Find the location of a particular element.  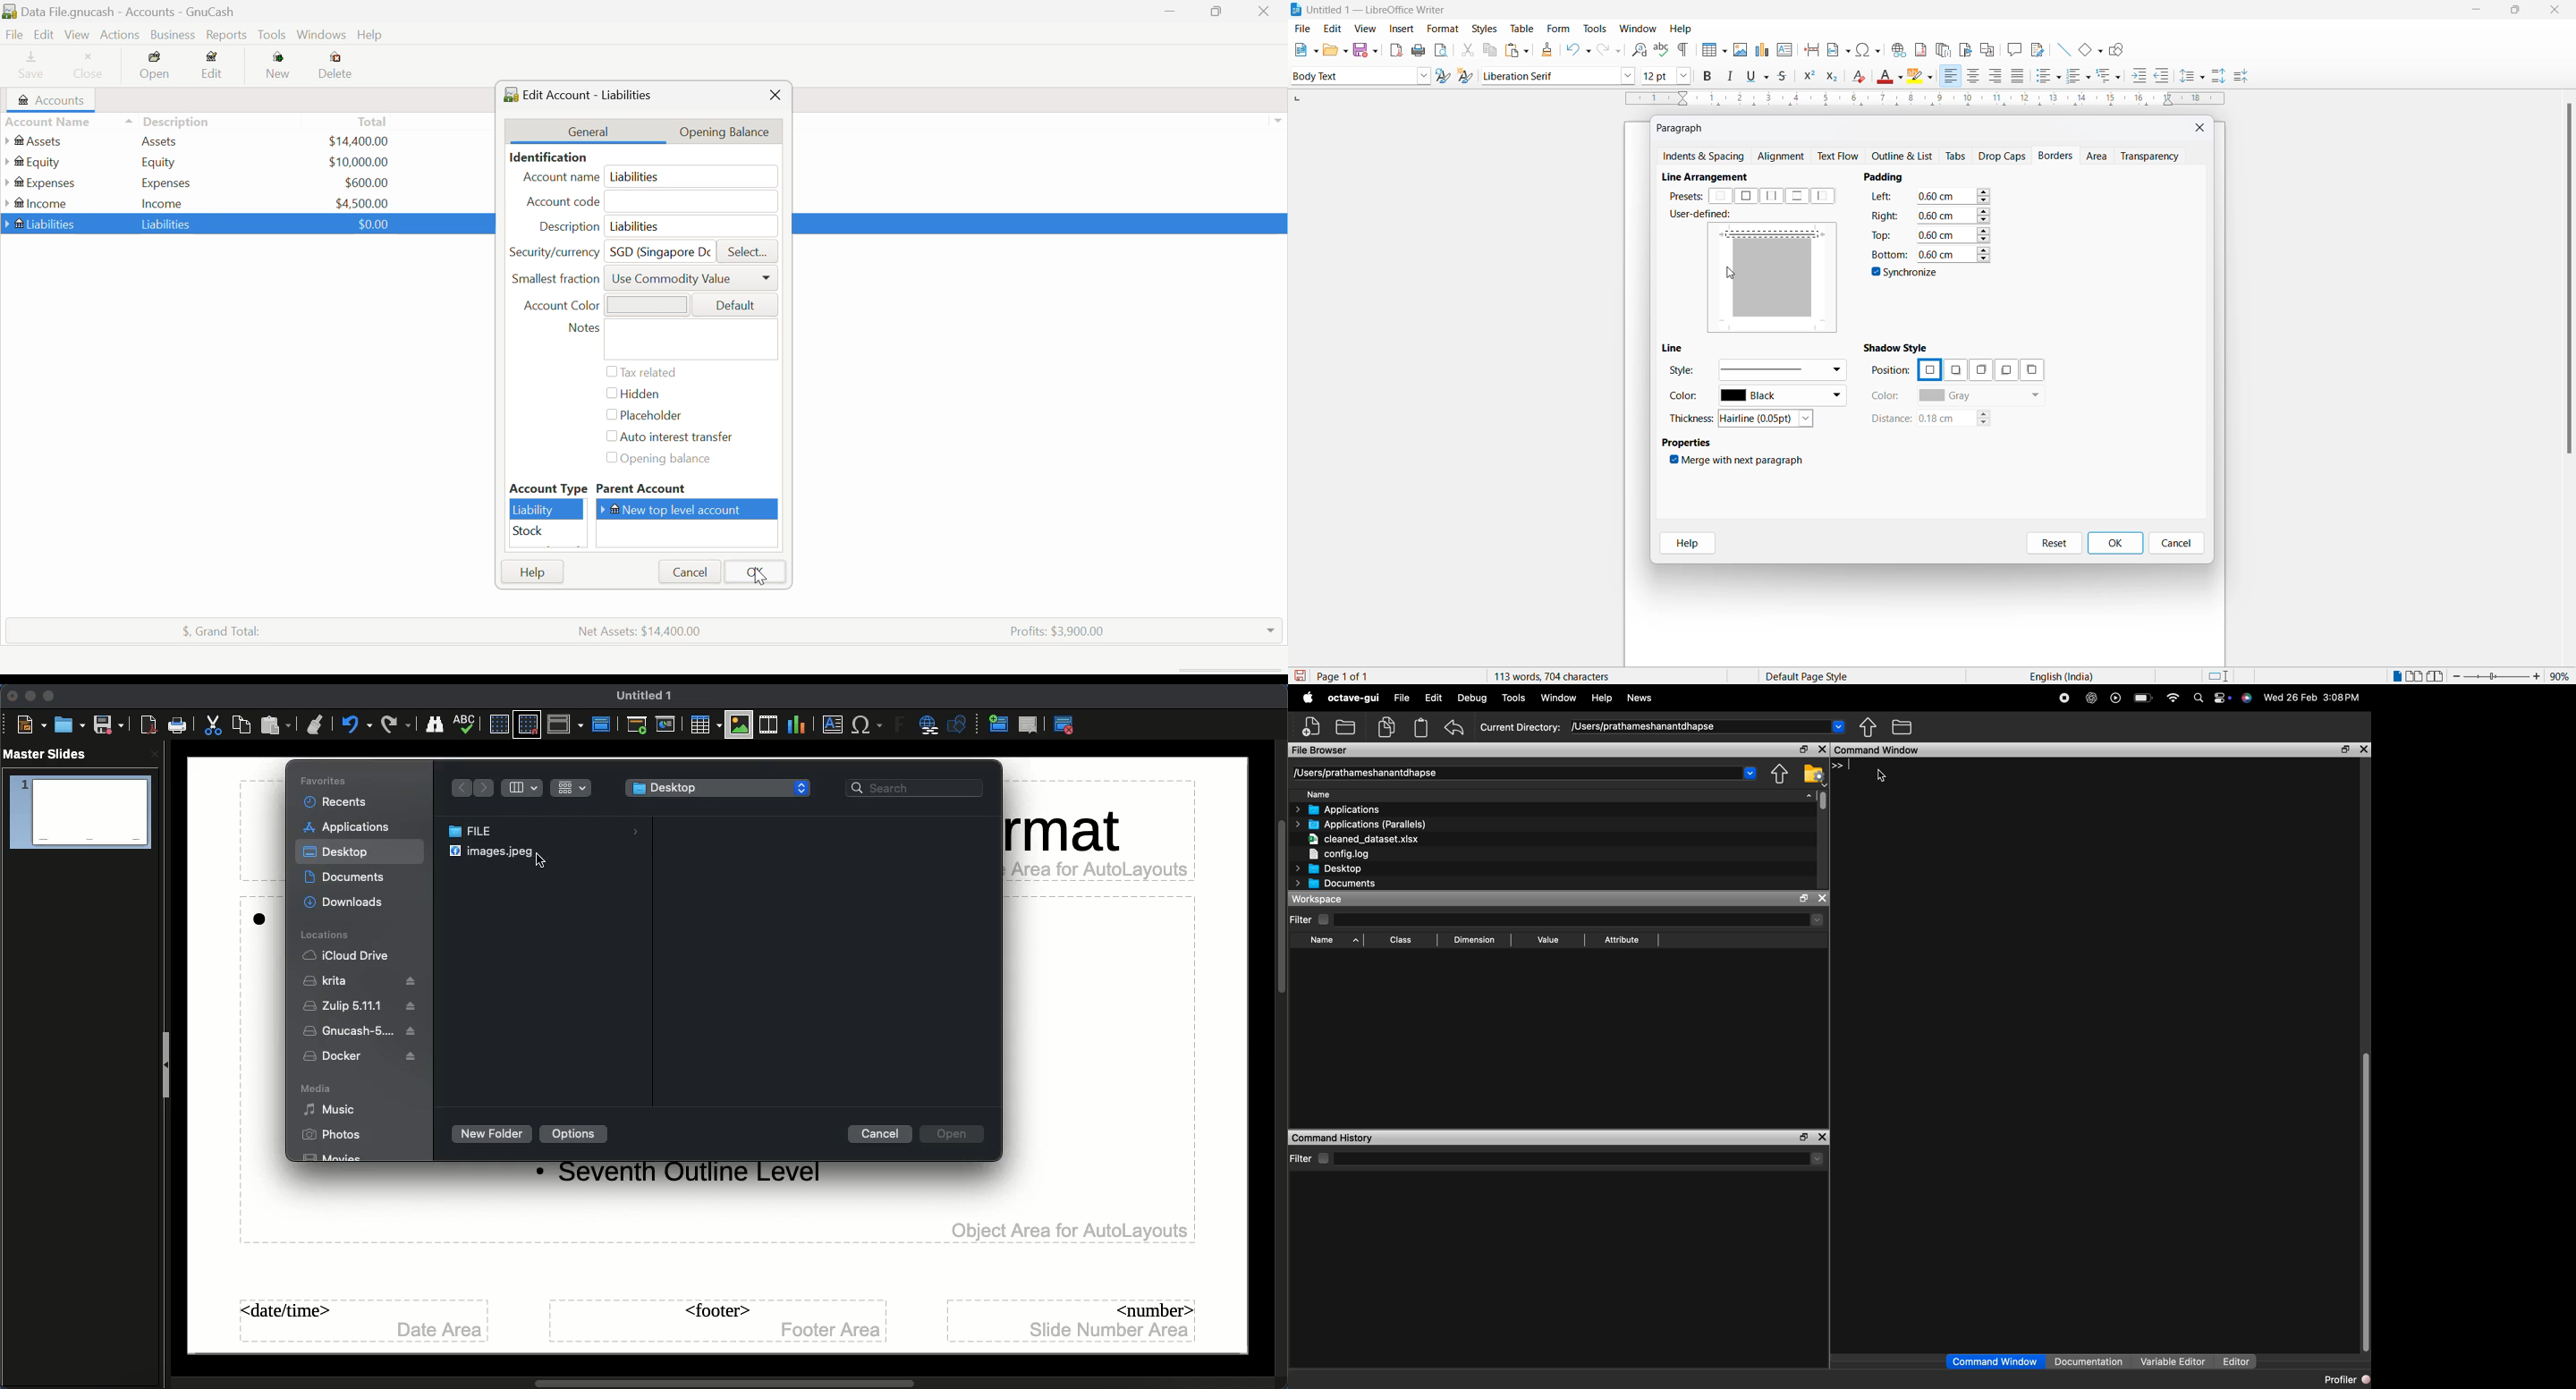

Clone formatting is located at coordinates (318, 725).